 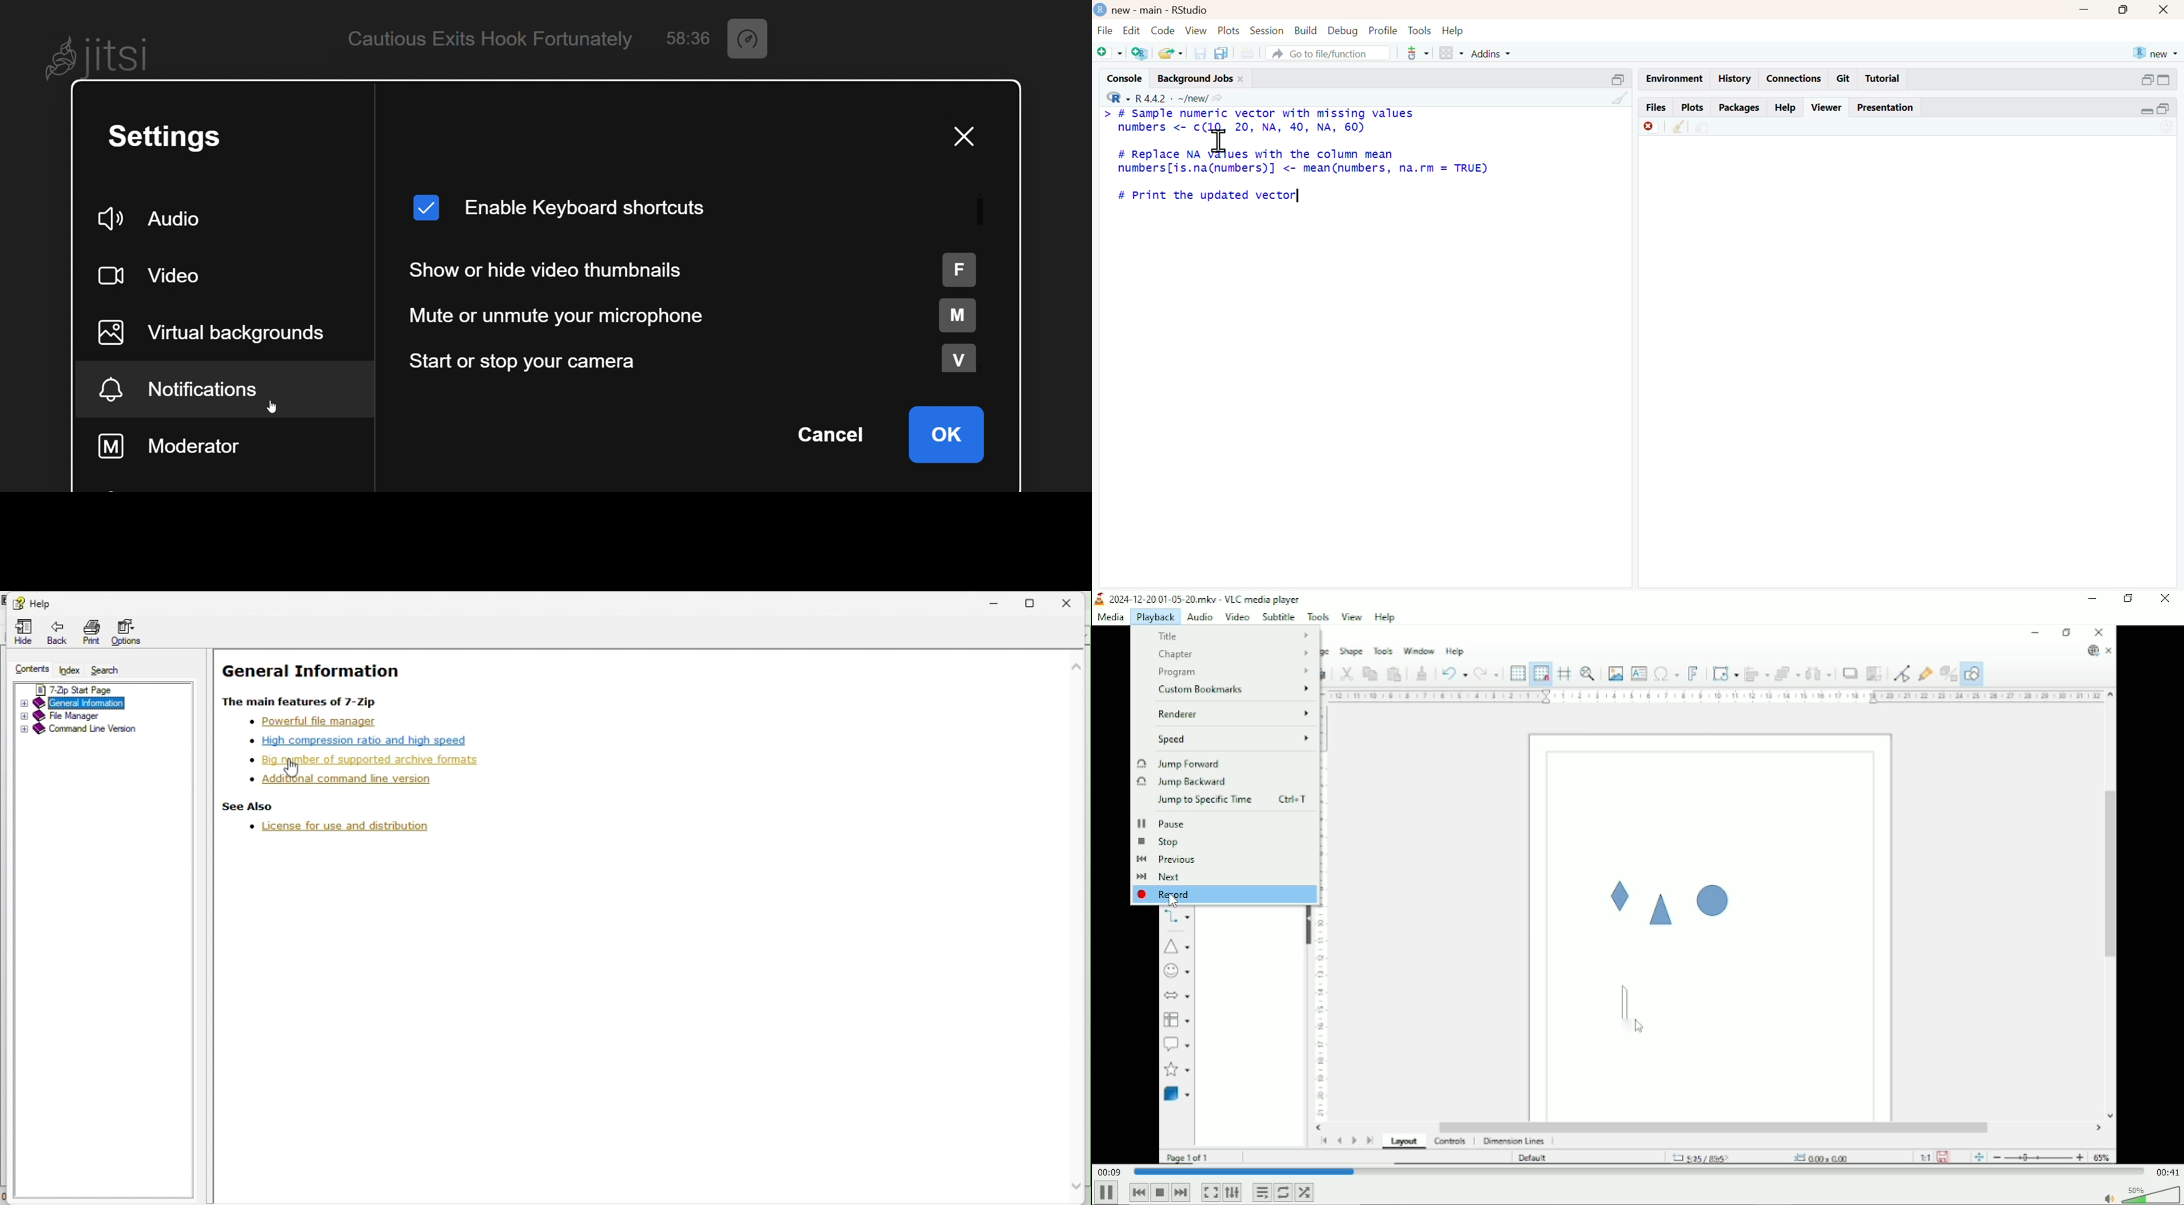 I want to click on # Replace NA Values with the column mean numbers[is.na(numbers)] <- mean(numbers, na.rm = TRUE) # Print the updated vector|, so click(x=1303, y=176).